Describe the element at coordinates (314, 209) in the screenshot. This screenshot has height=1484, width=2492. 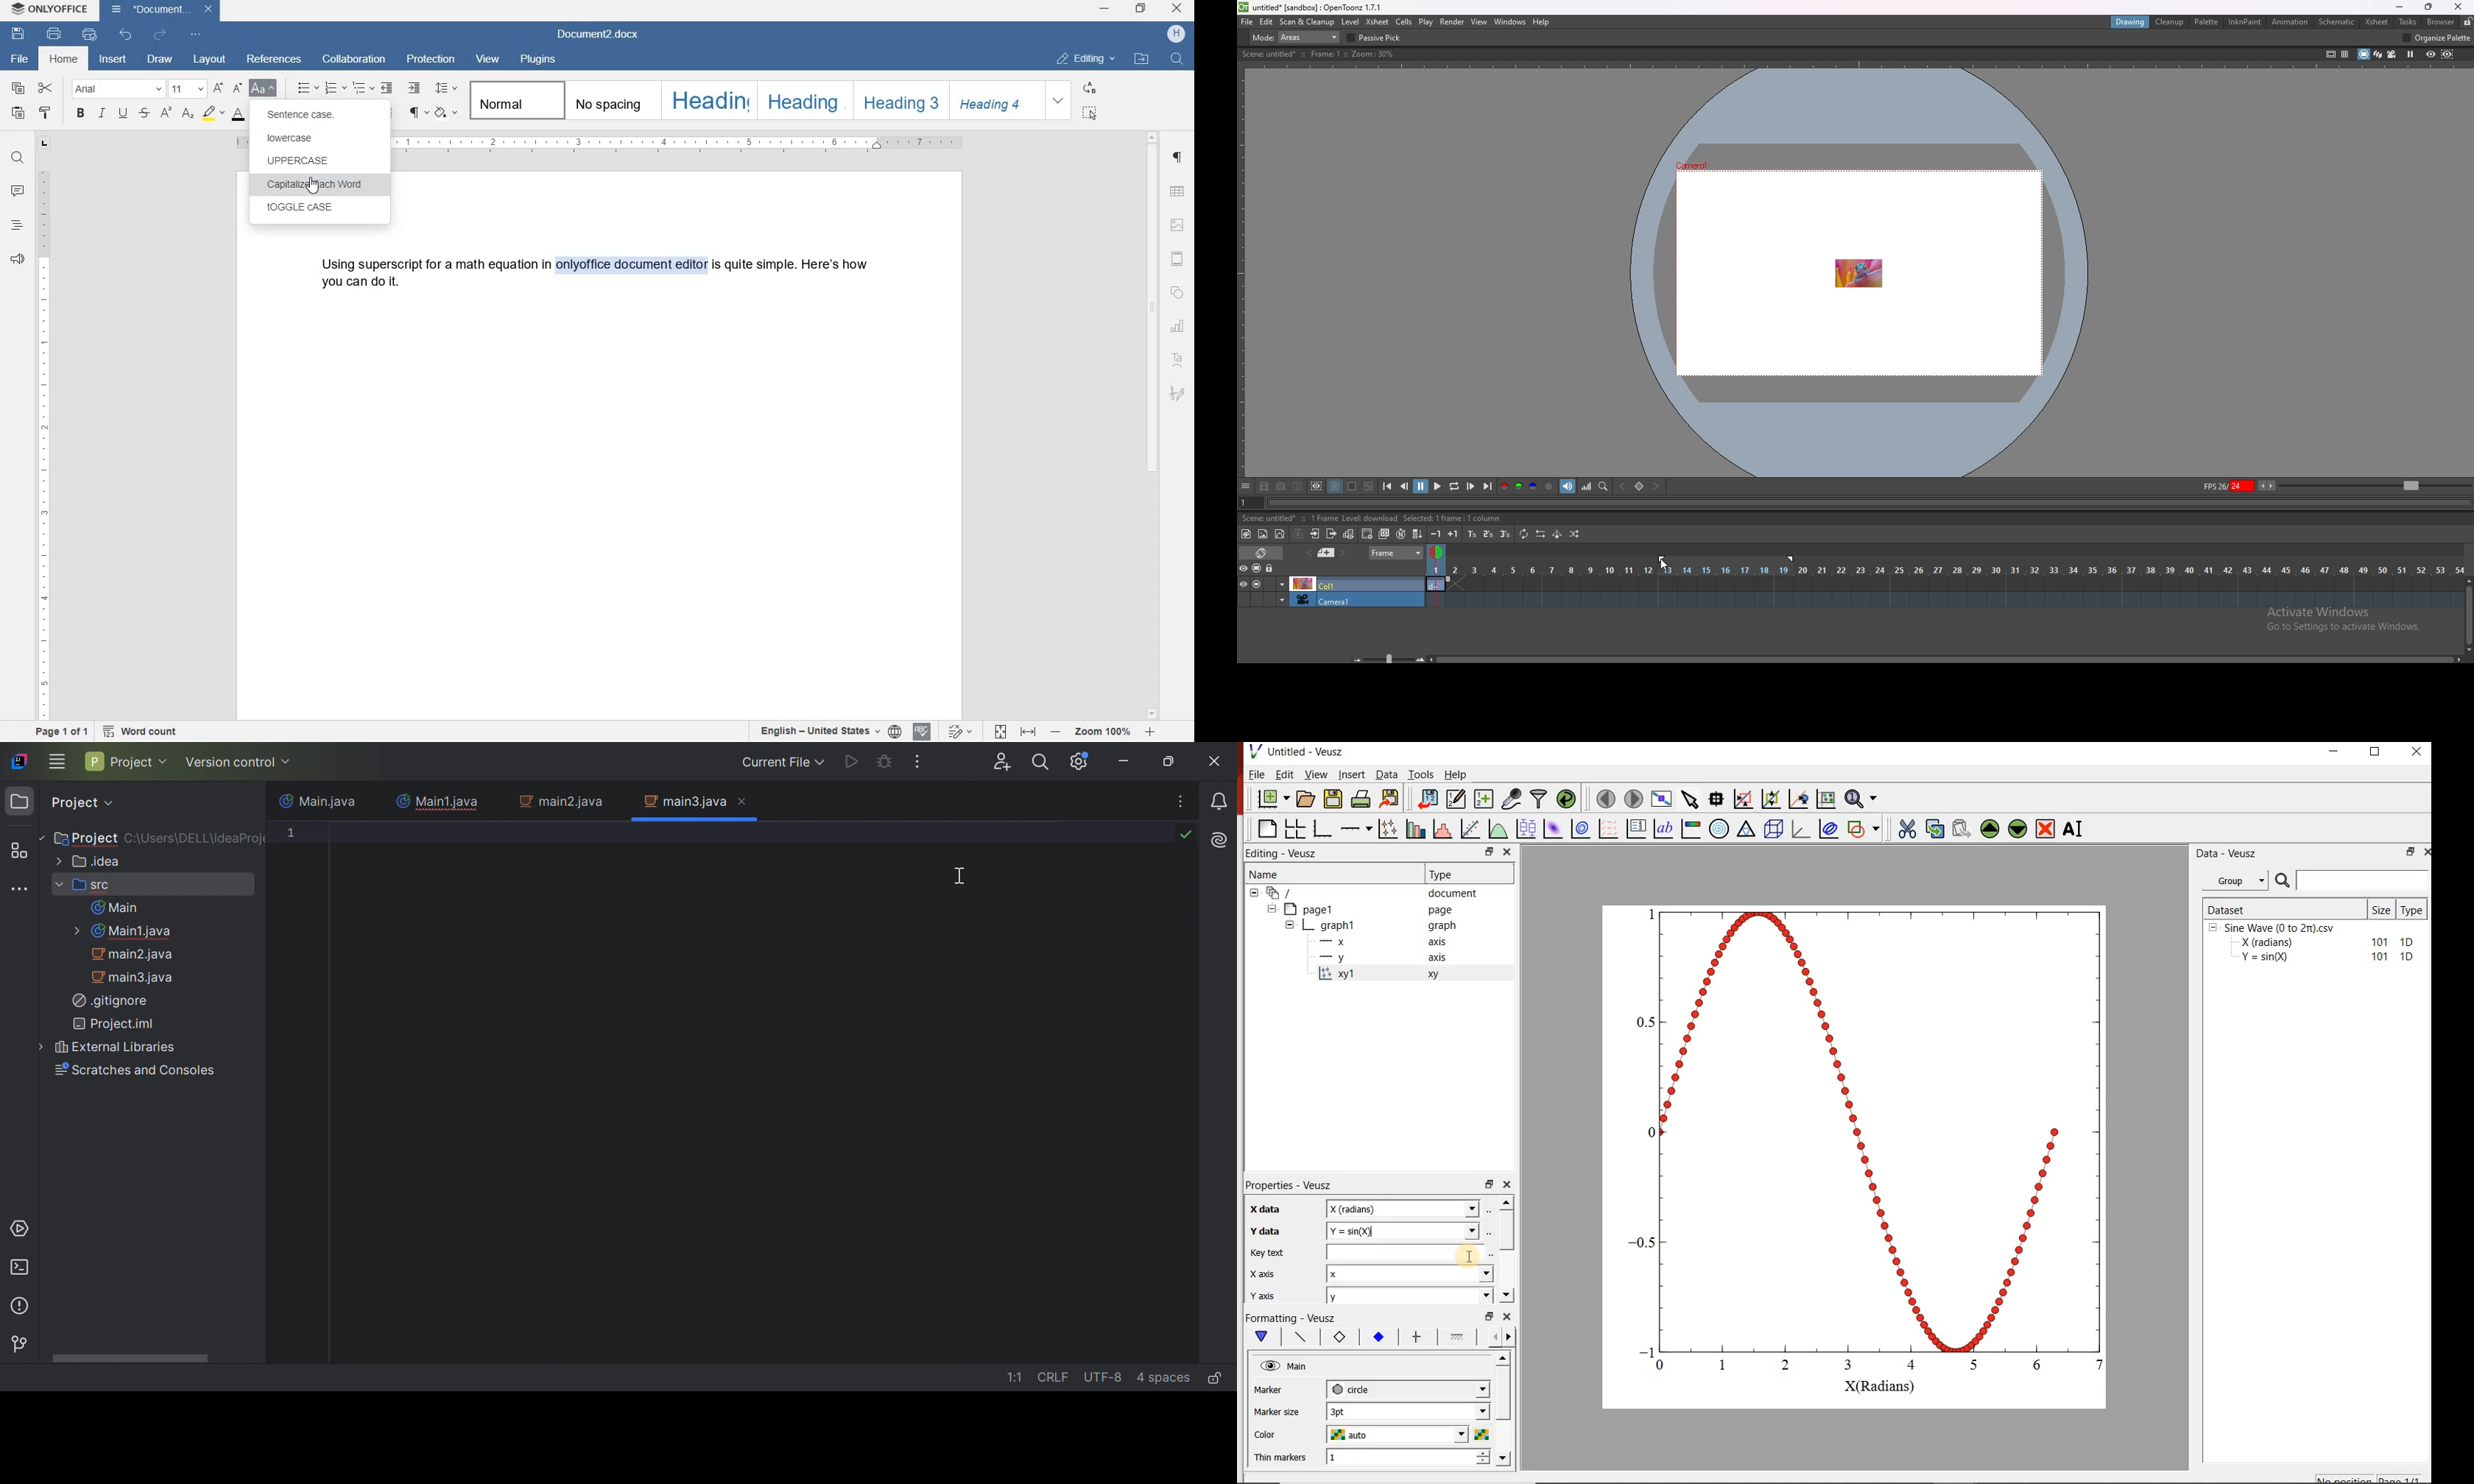
I see `toggle case` at that location.